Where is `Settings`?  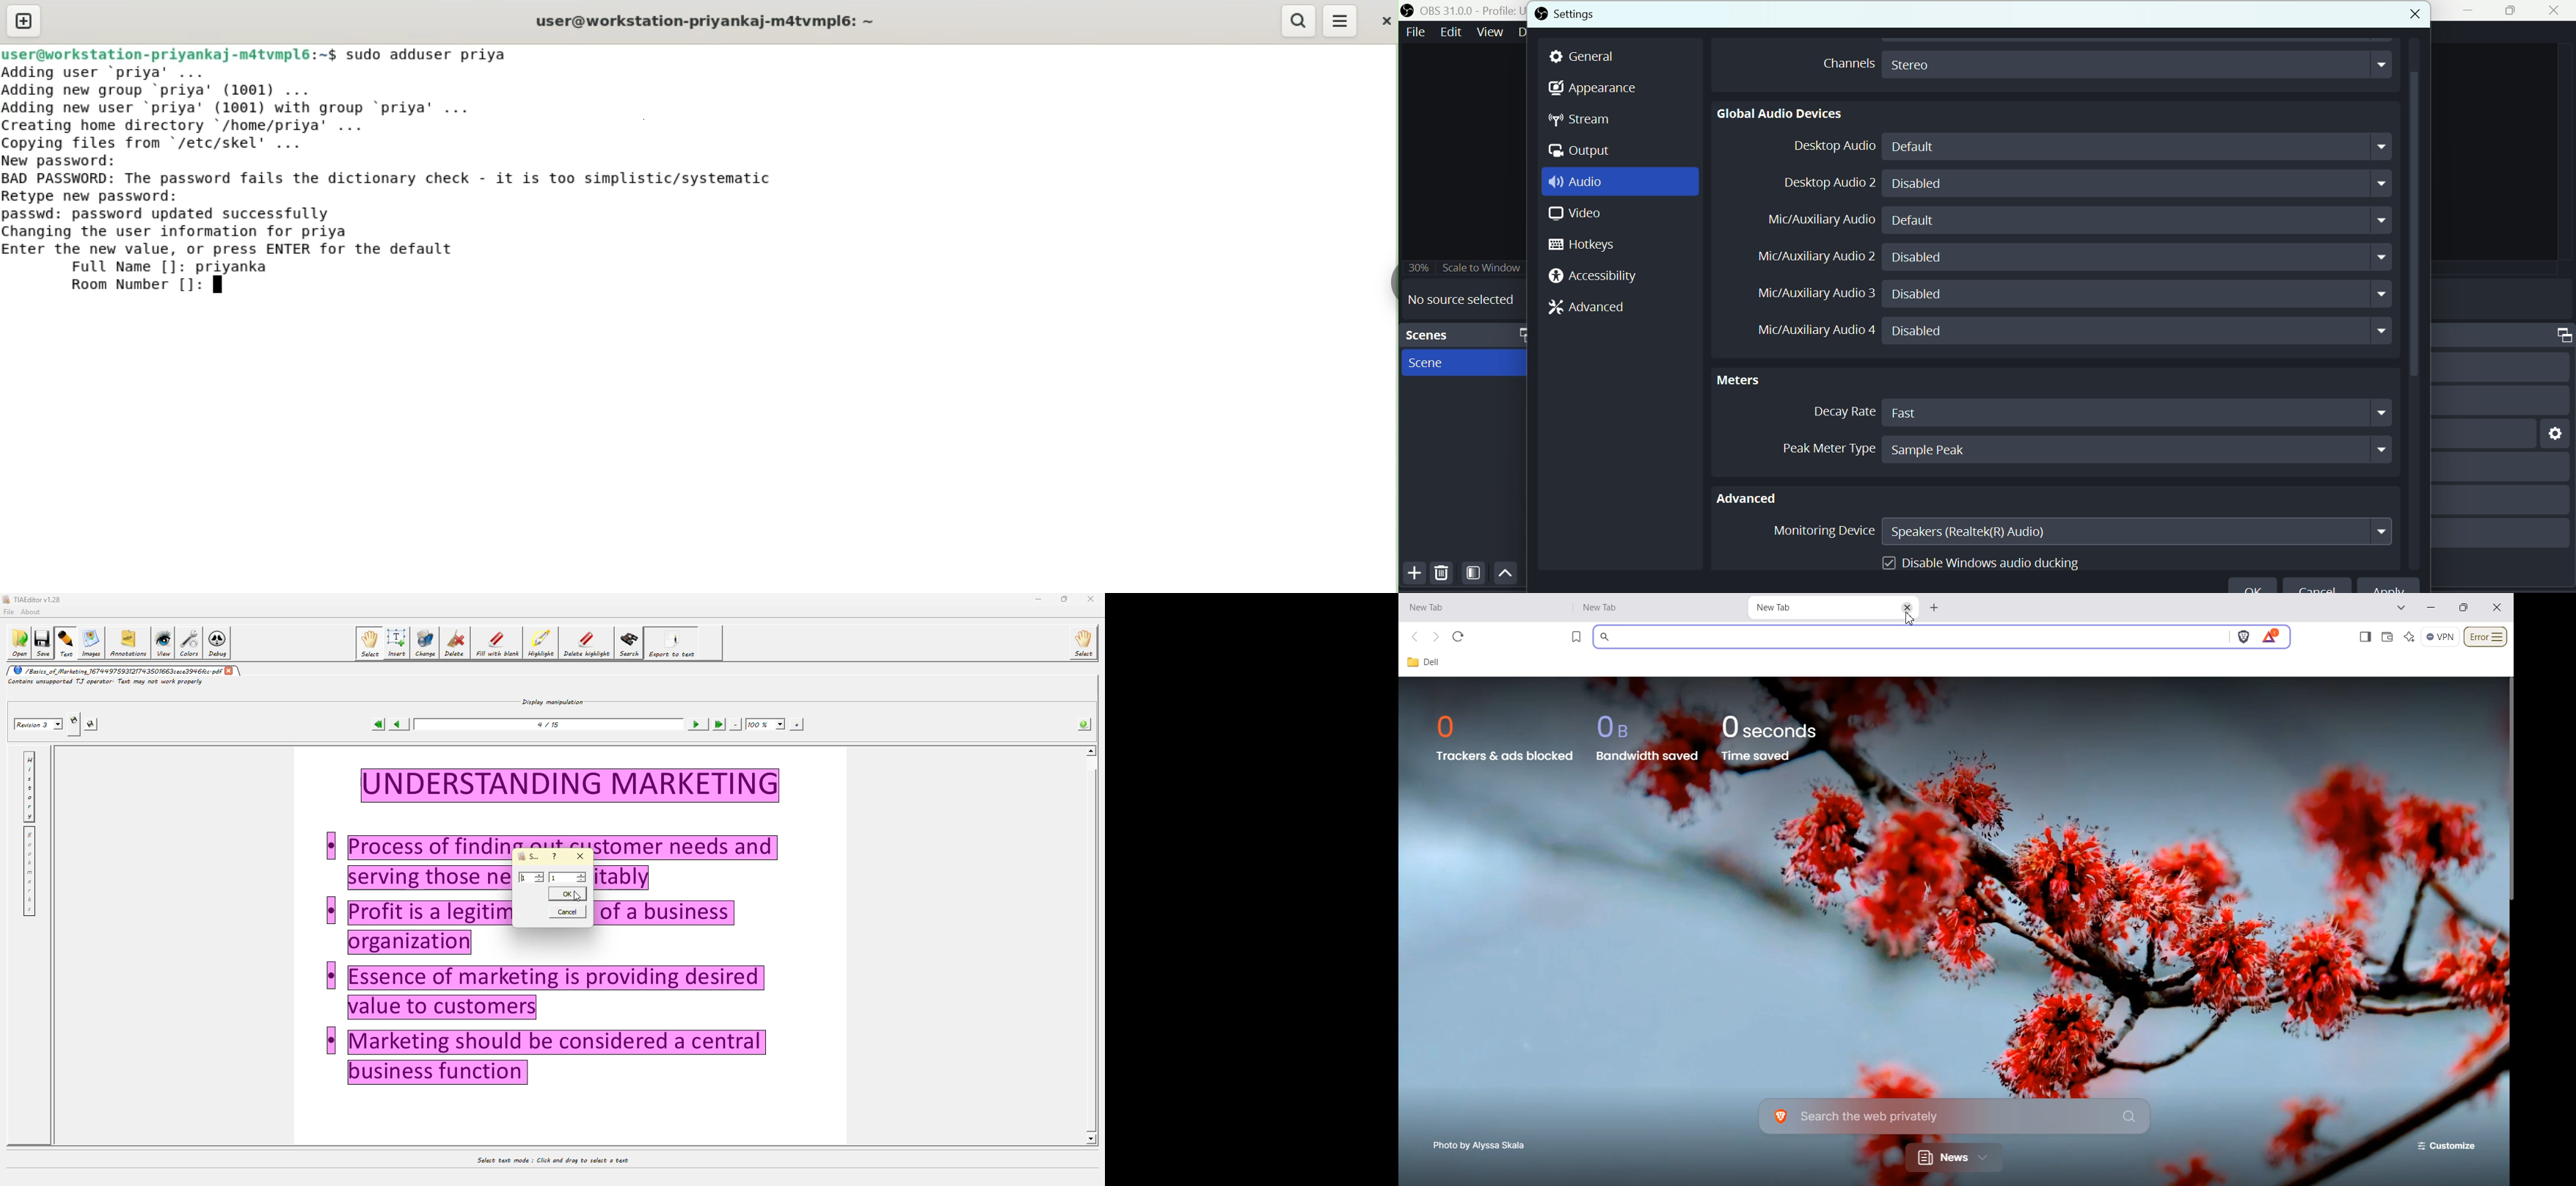
Settings is located at coordinates (1596, 14).